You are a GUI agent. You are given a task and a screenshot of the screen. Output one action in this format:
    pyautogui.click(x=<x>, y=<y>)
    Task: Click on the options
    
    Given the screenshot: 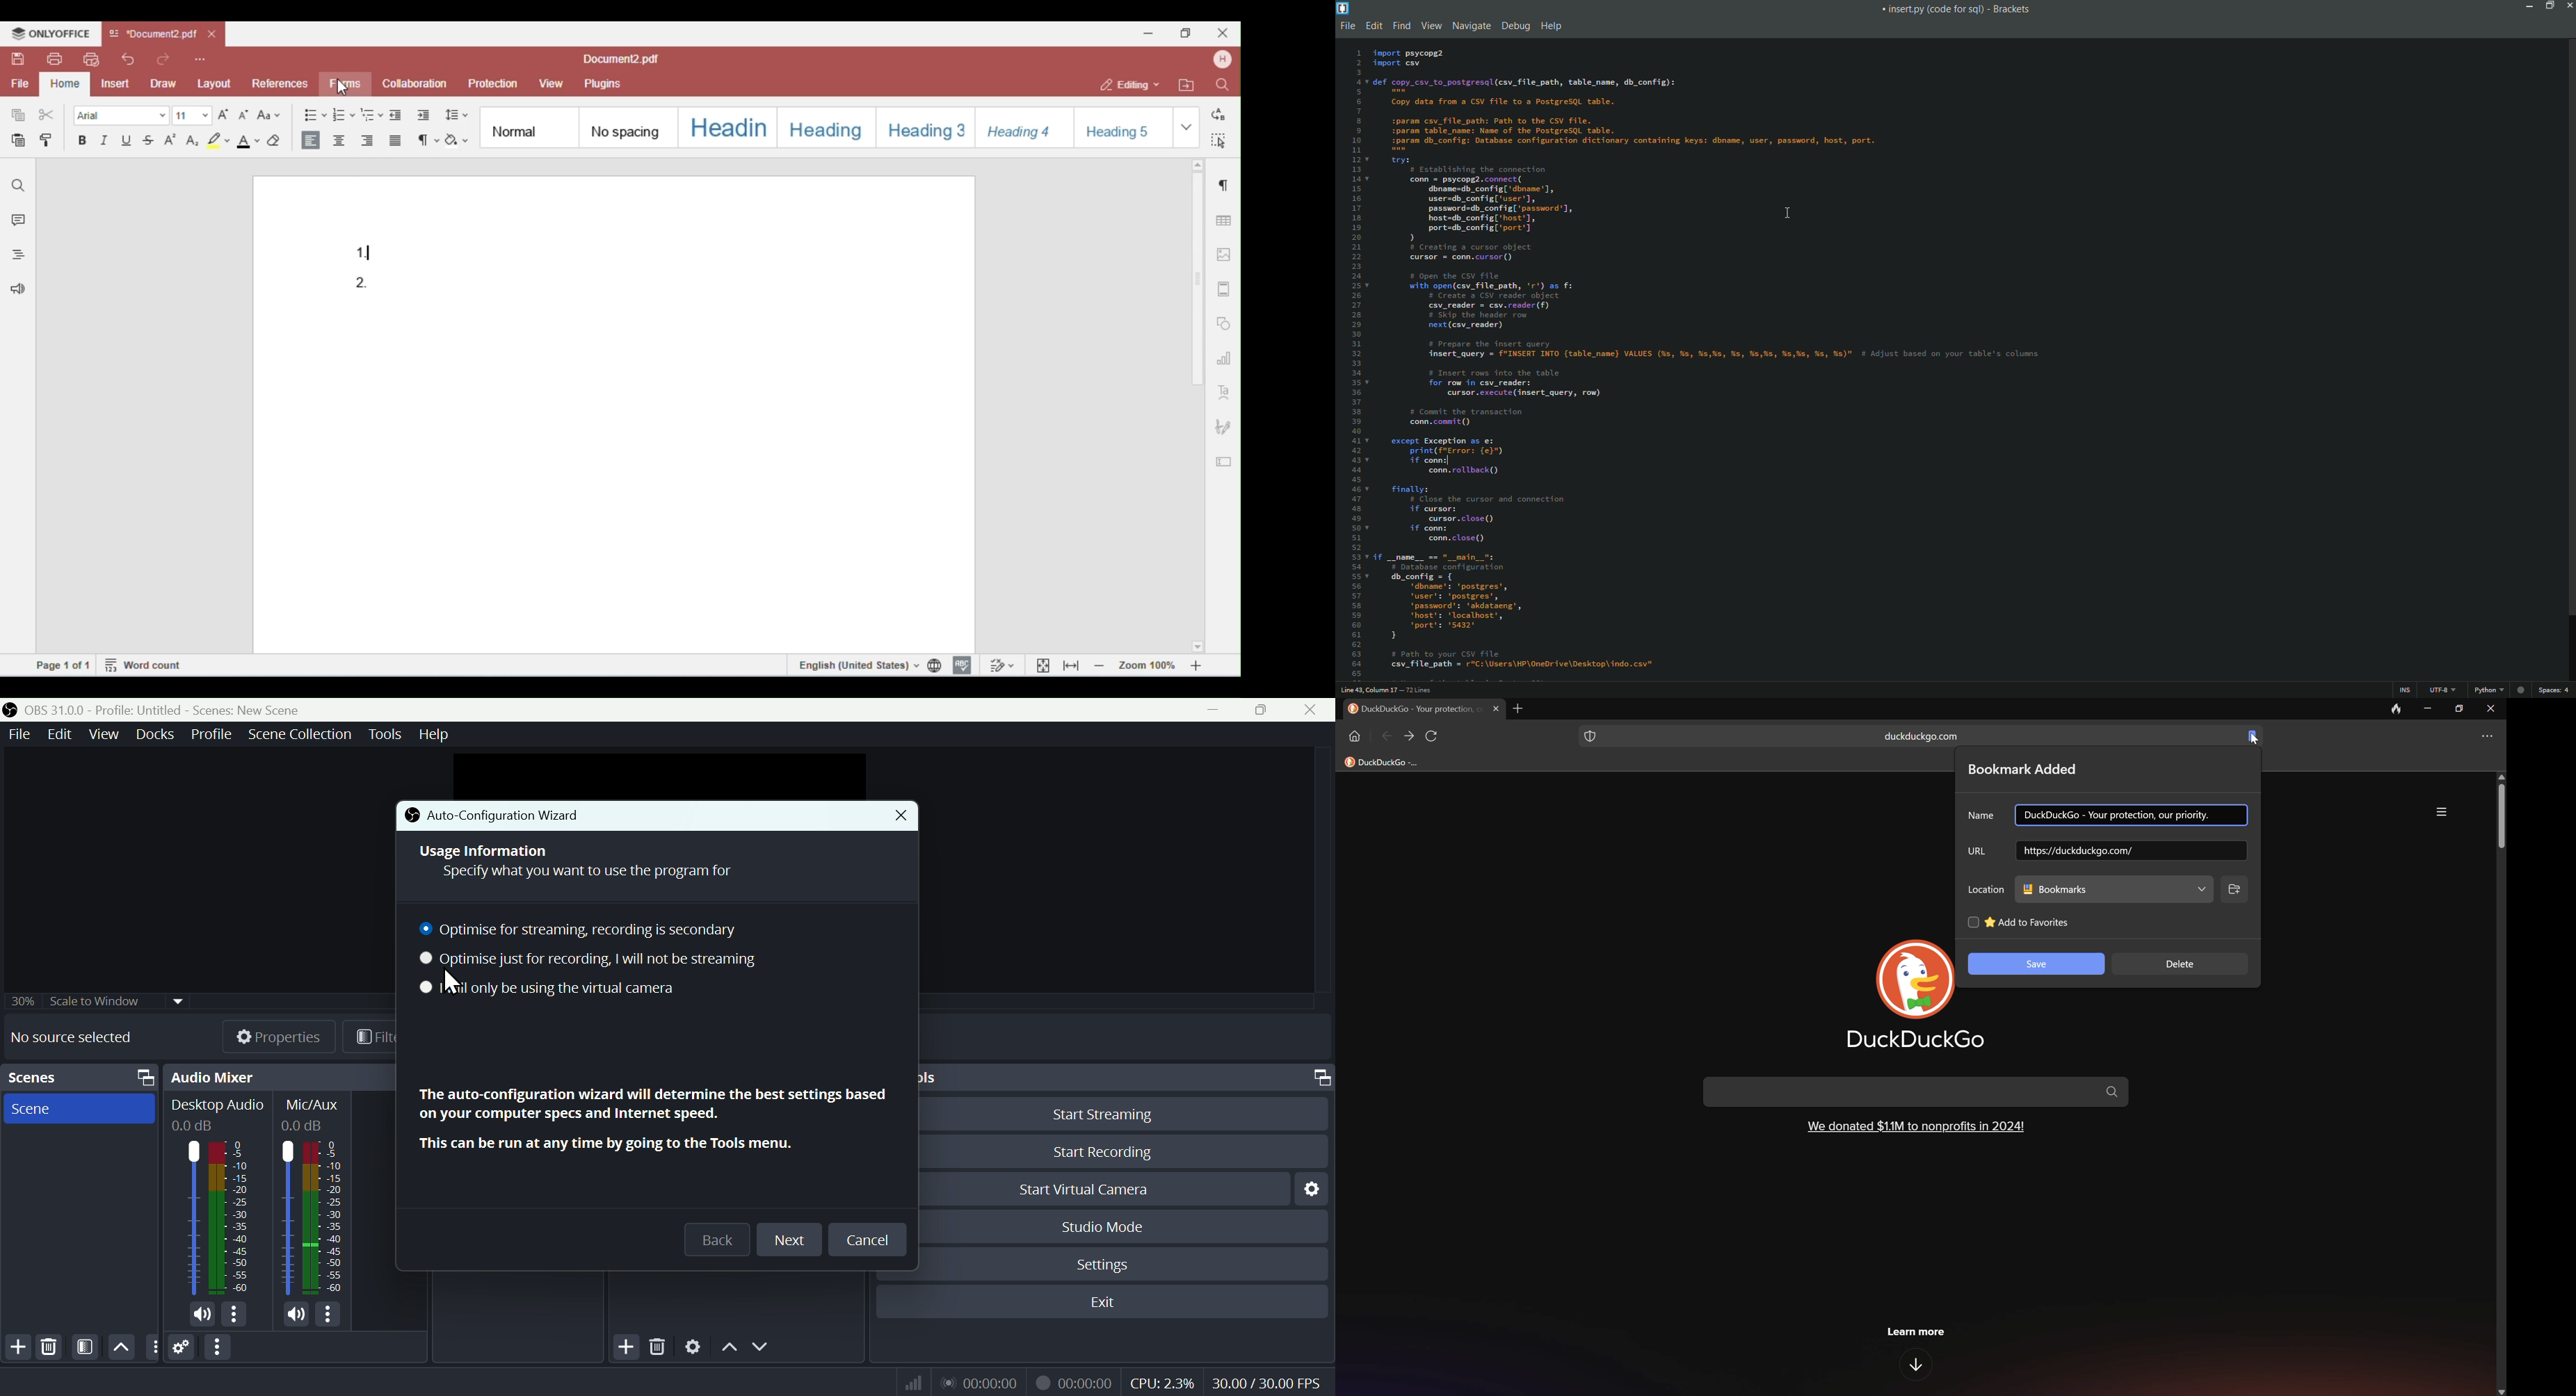 What is the action you would take?
    pyautogui.click(x=152, y=1346)
    